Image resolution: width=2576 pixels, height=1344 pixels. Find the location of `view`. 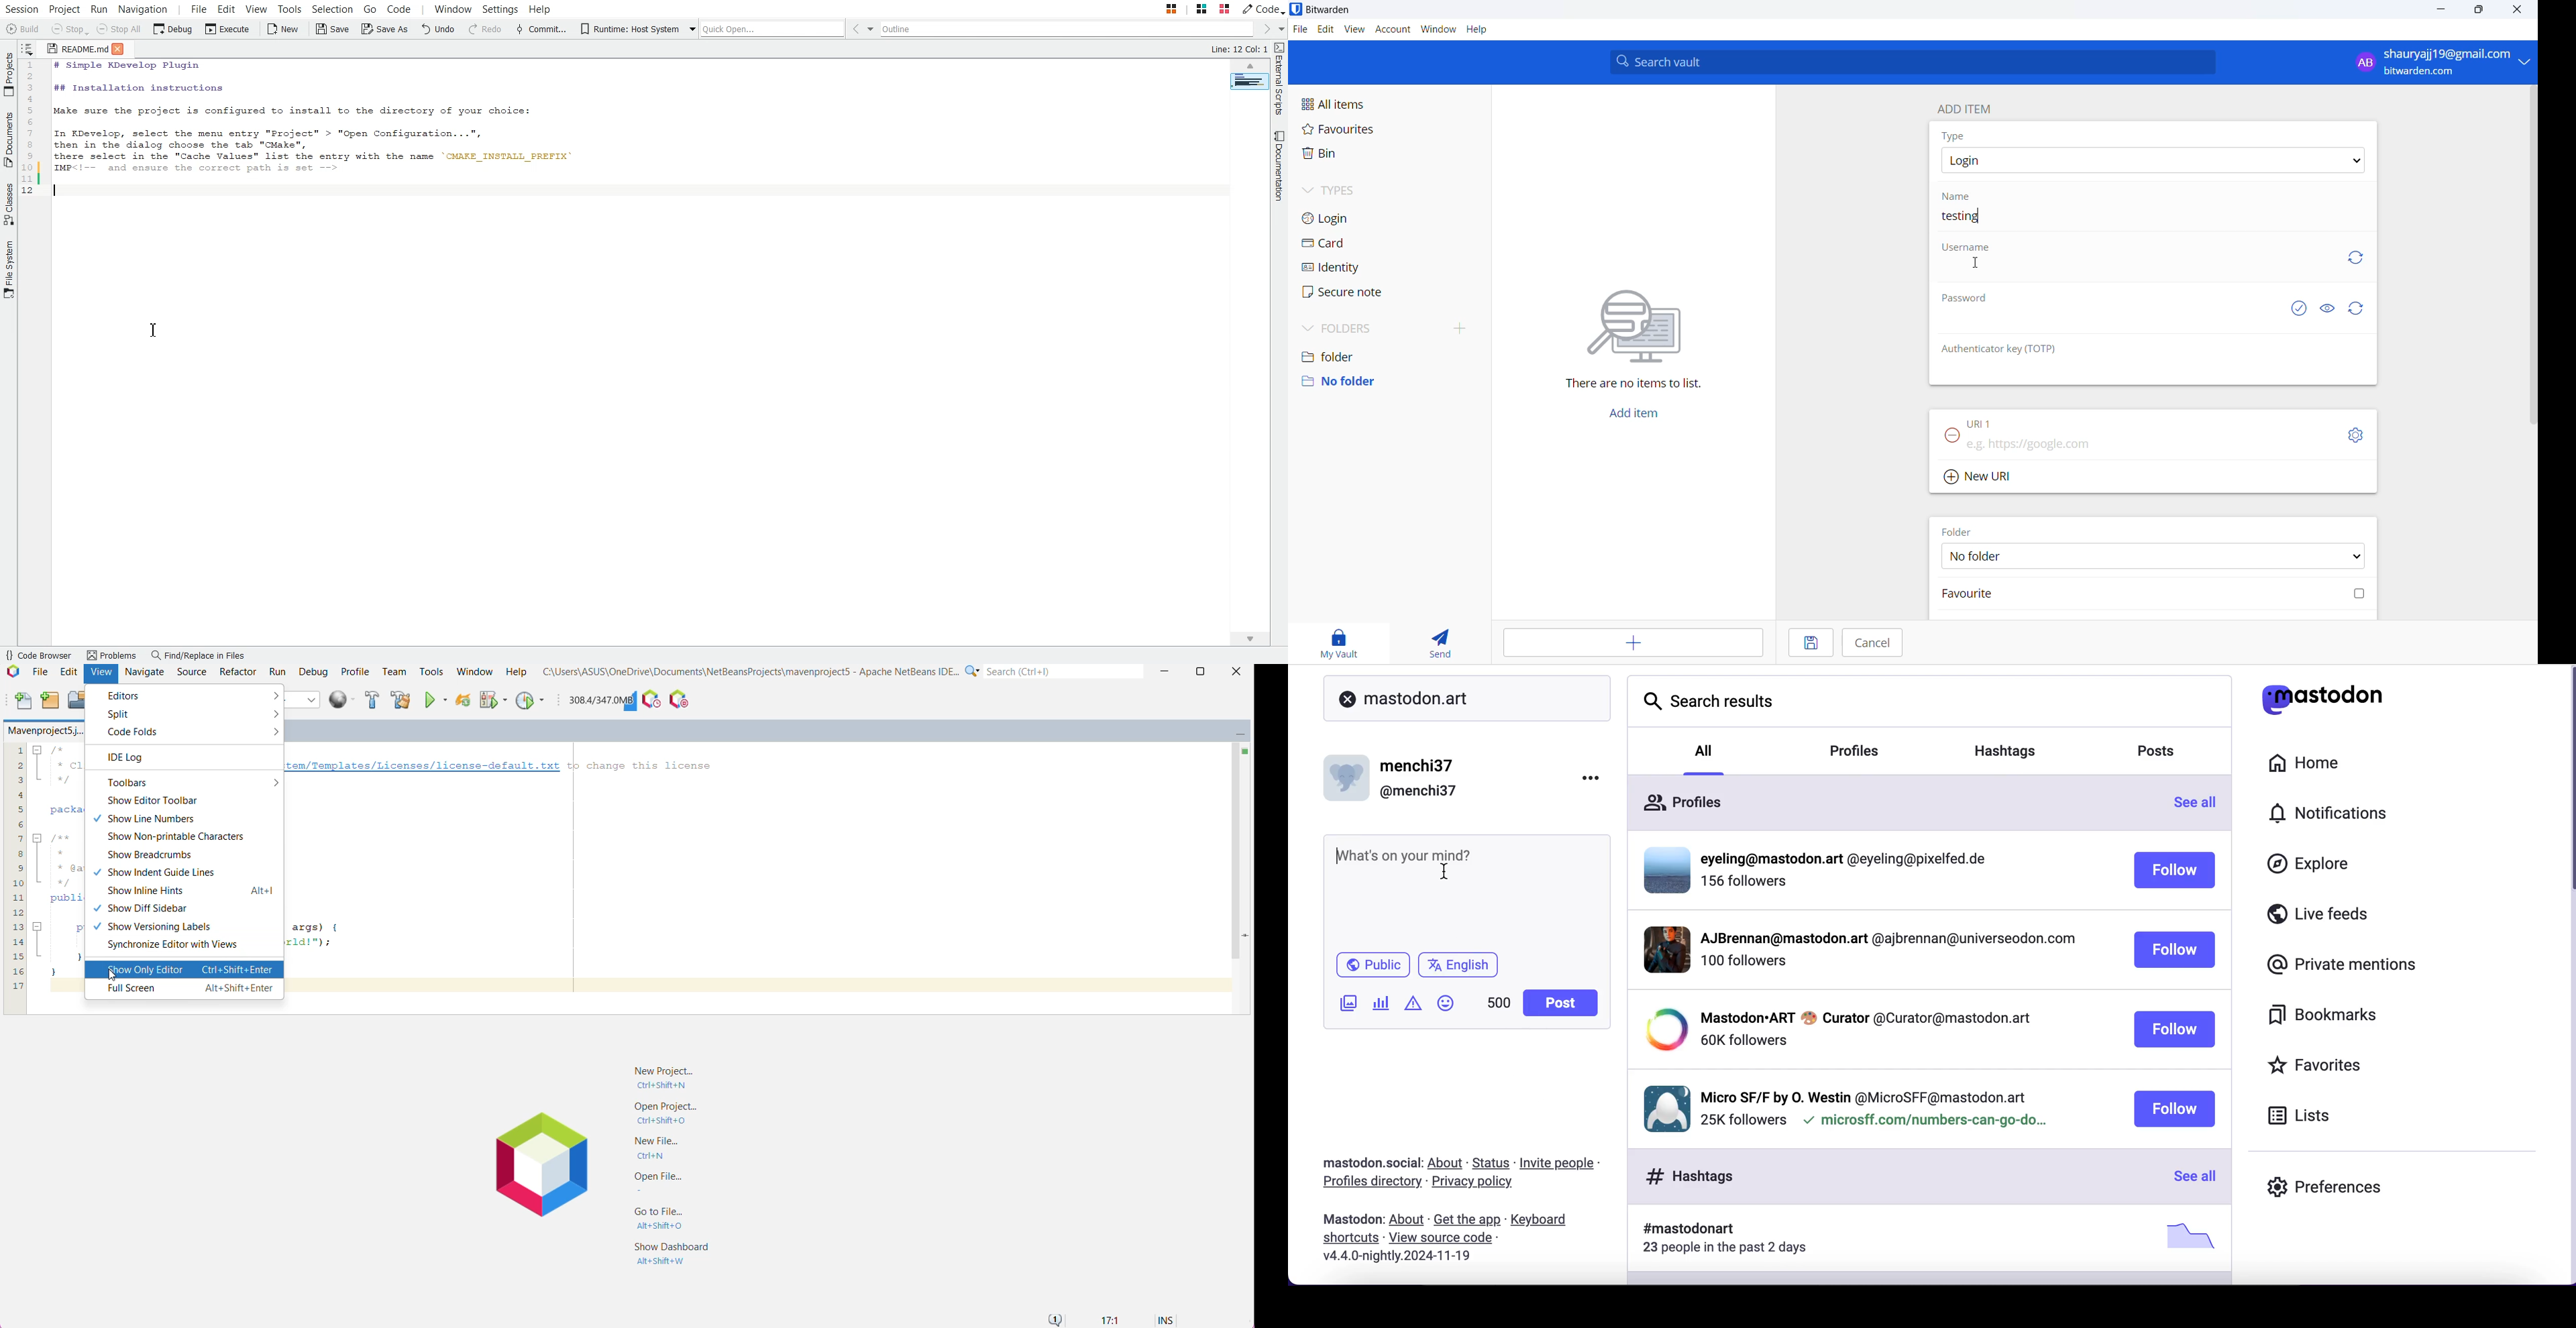

view is located at coordinates (1352, 30).